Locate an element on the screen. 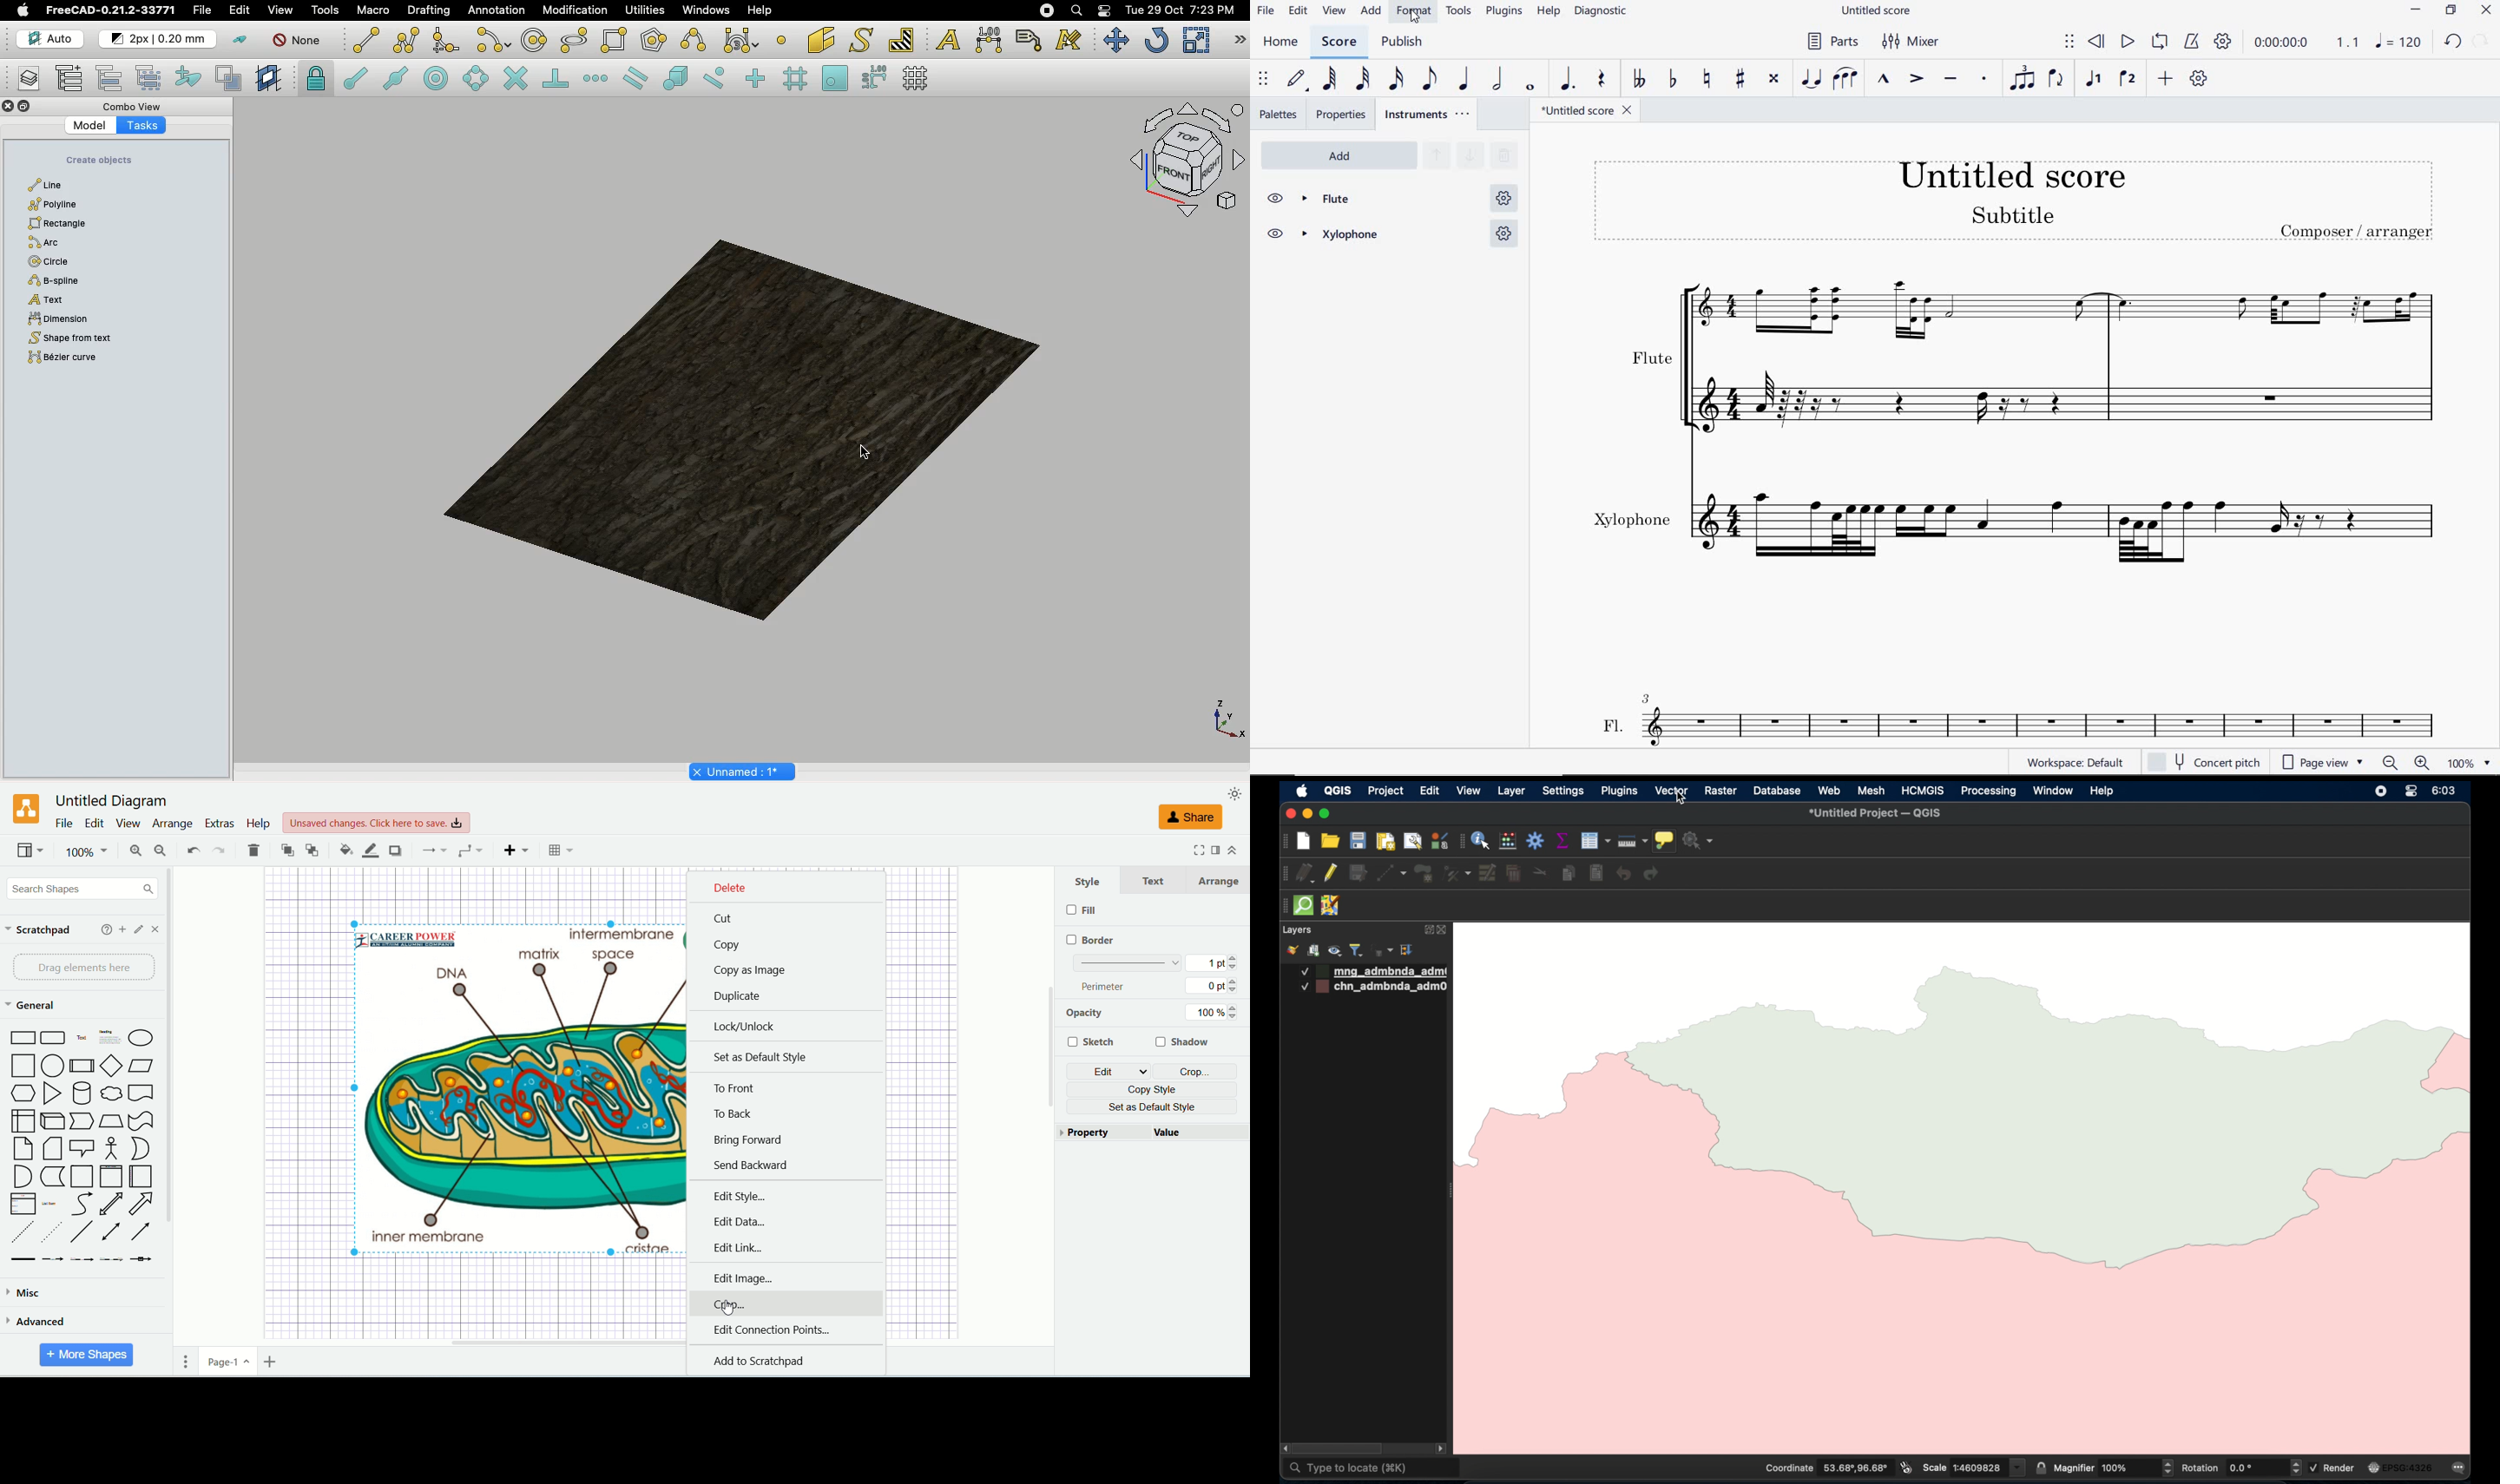  Bidirectional Connector is located at coordinates (114, 1233).